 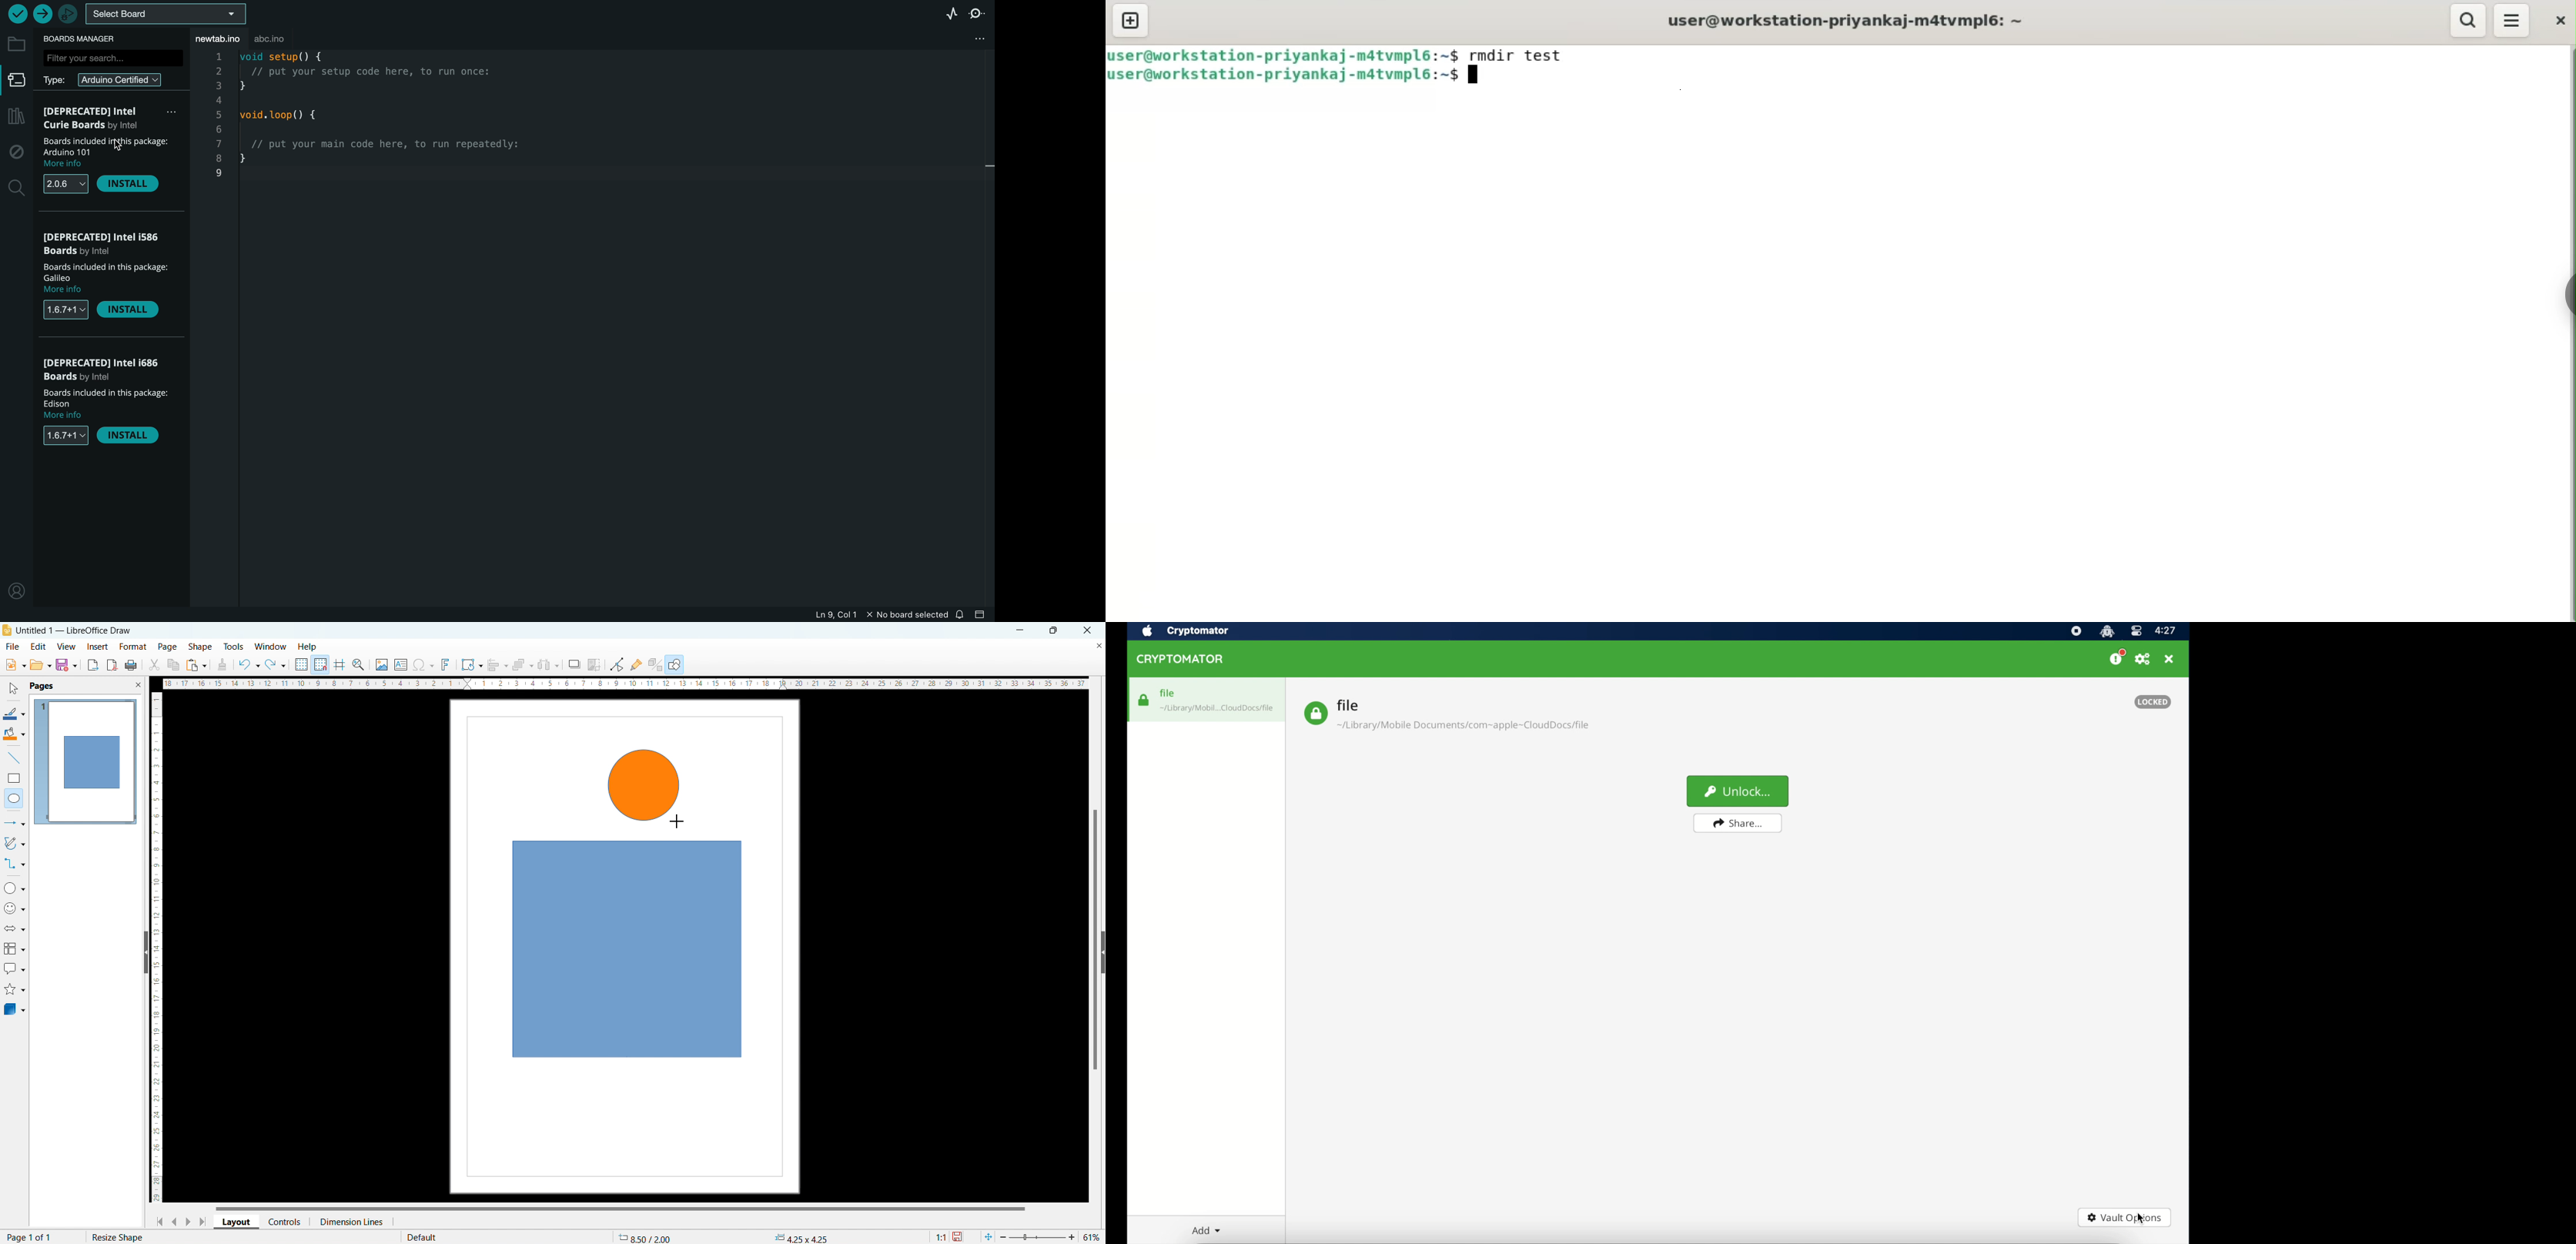 I want to click on logo, so click(x=7, y=630).